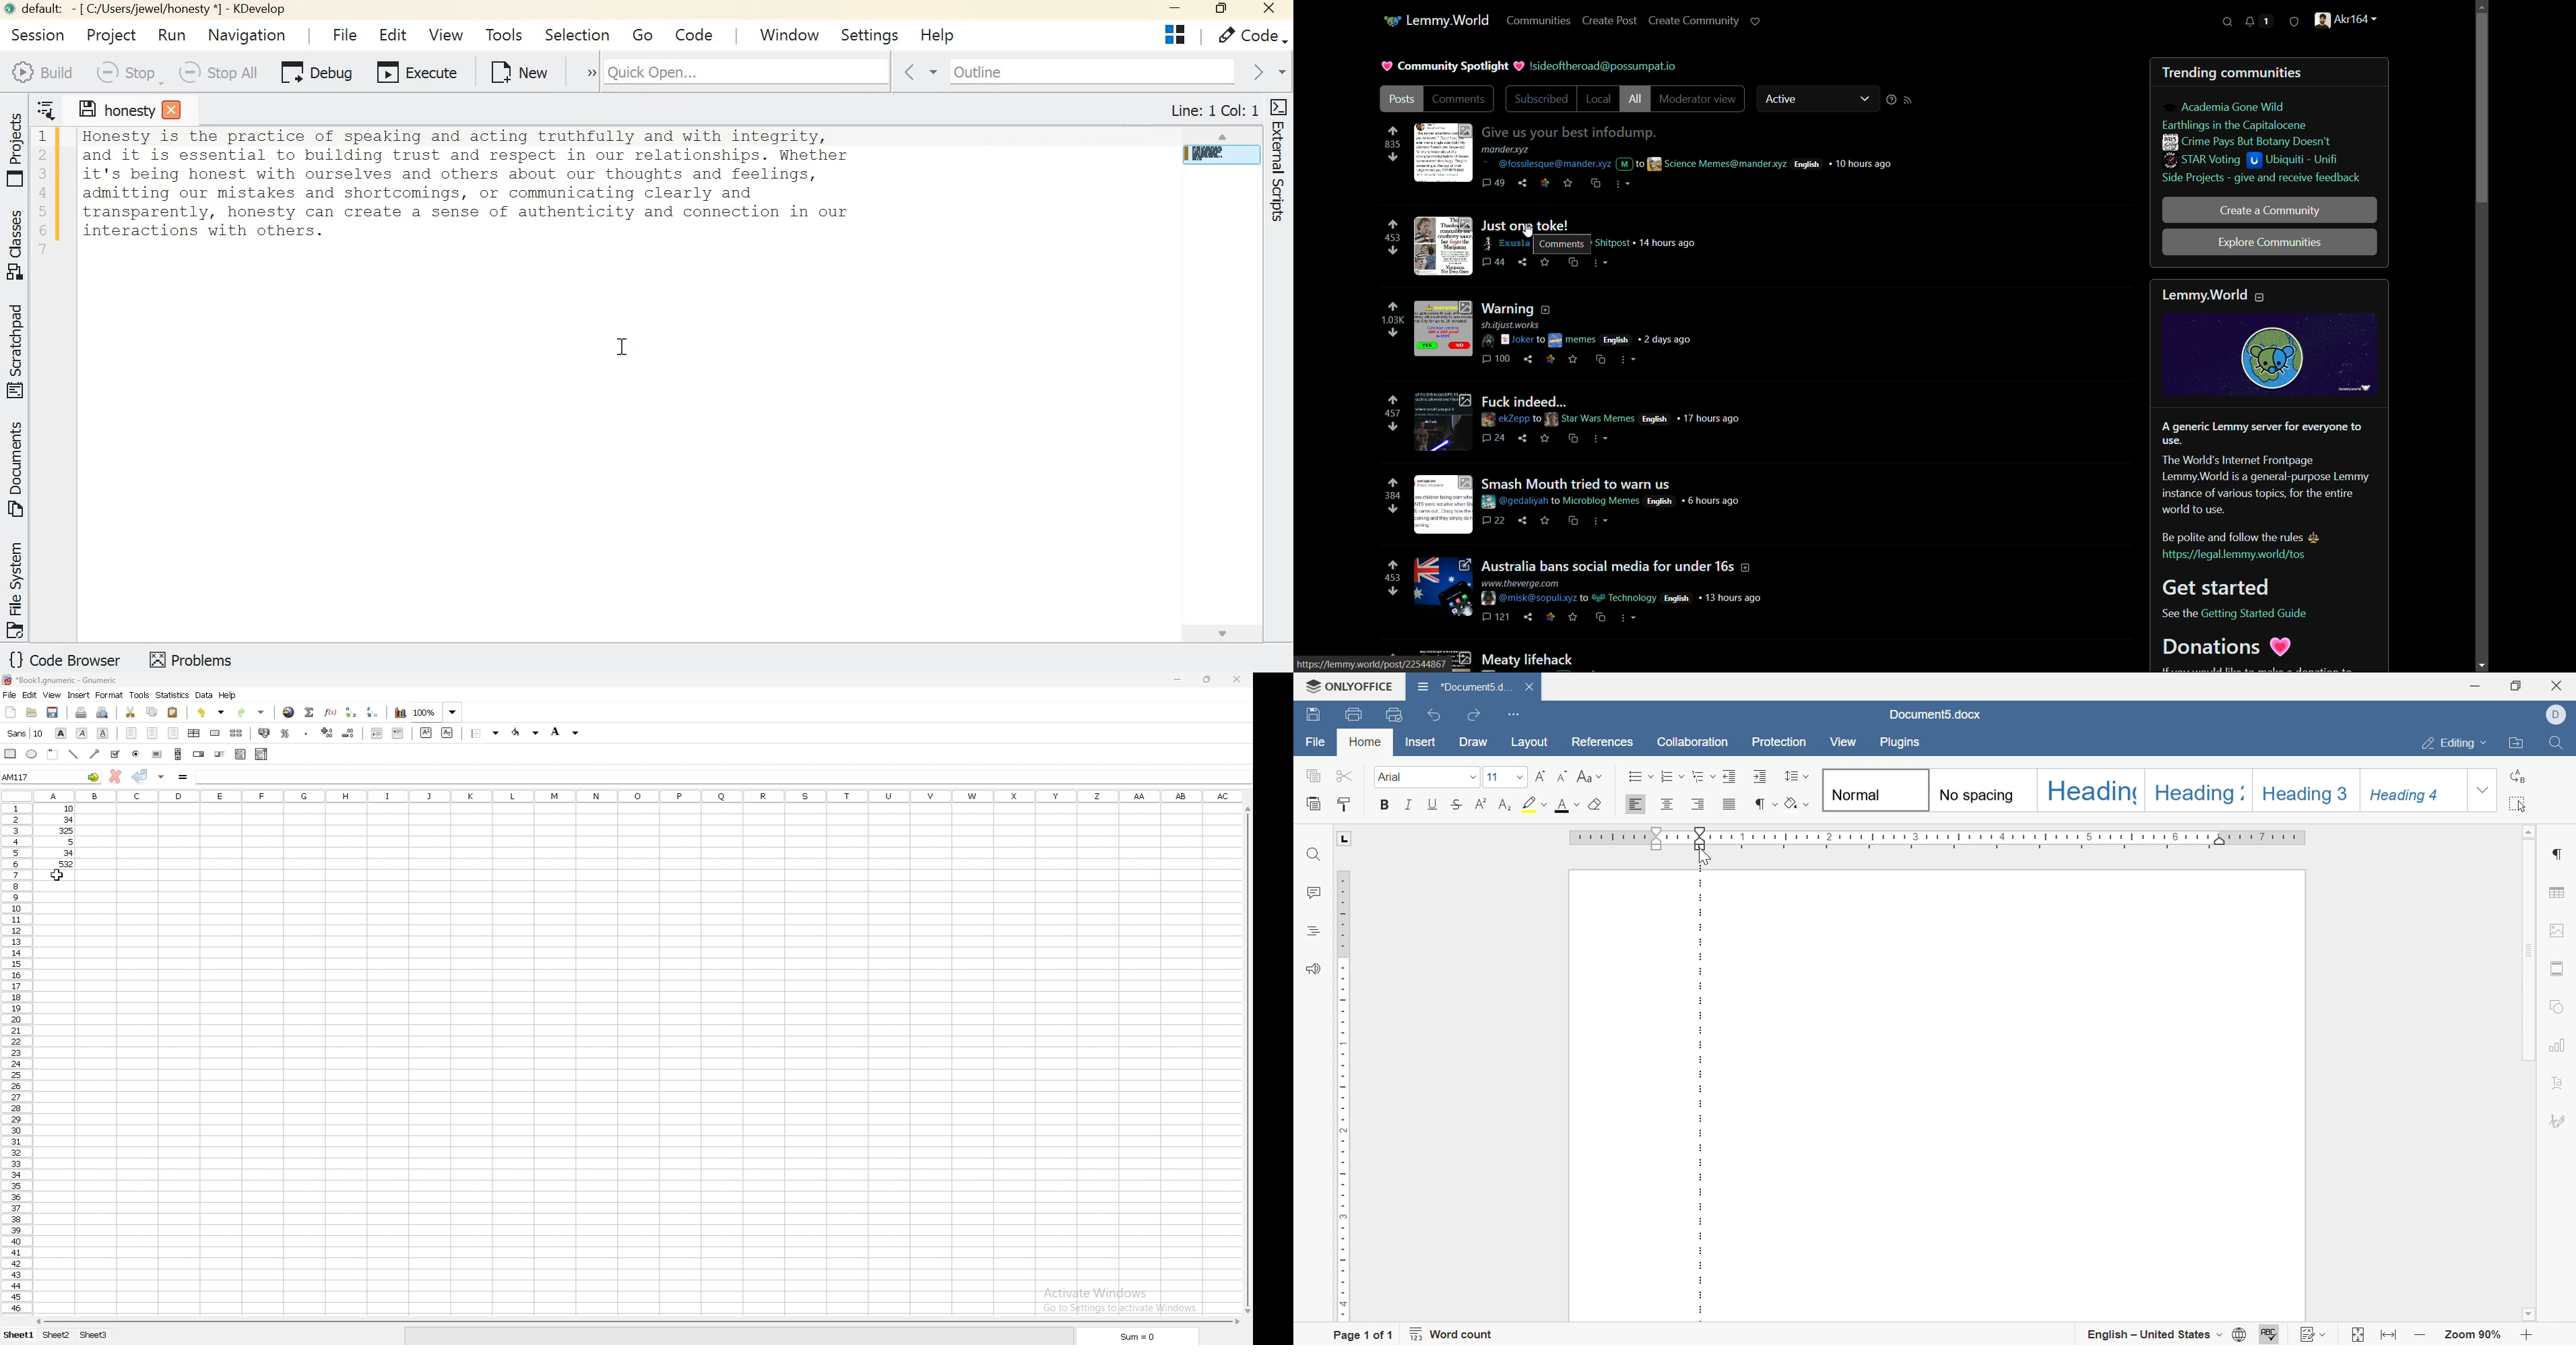 The width and height of the screenshot is (2576, 1372). What do you see at coordinates (2203, 161) in the screenshot?
I see `star voting` at bounding box center [2203, 161].